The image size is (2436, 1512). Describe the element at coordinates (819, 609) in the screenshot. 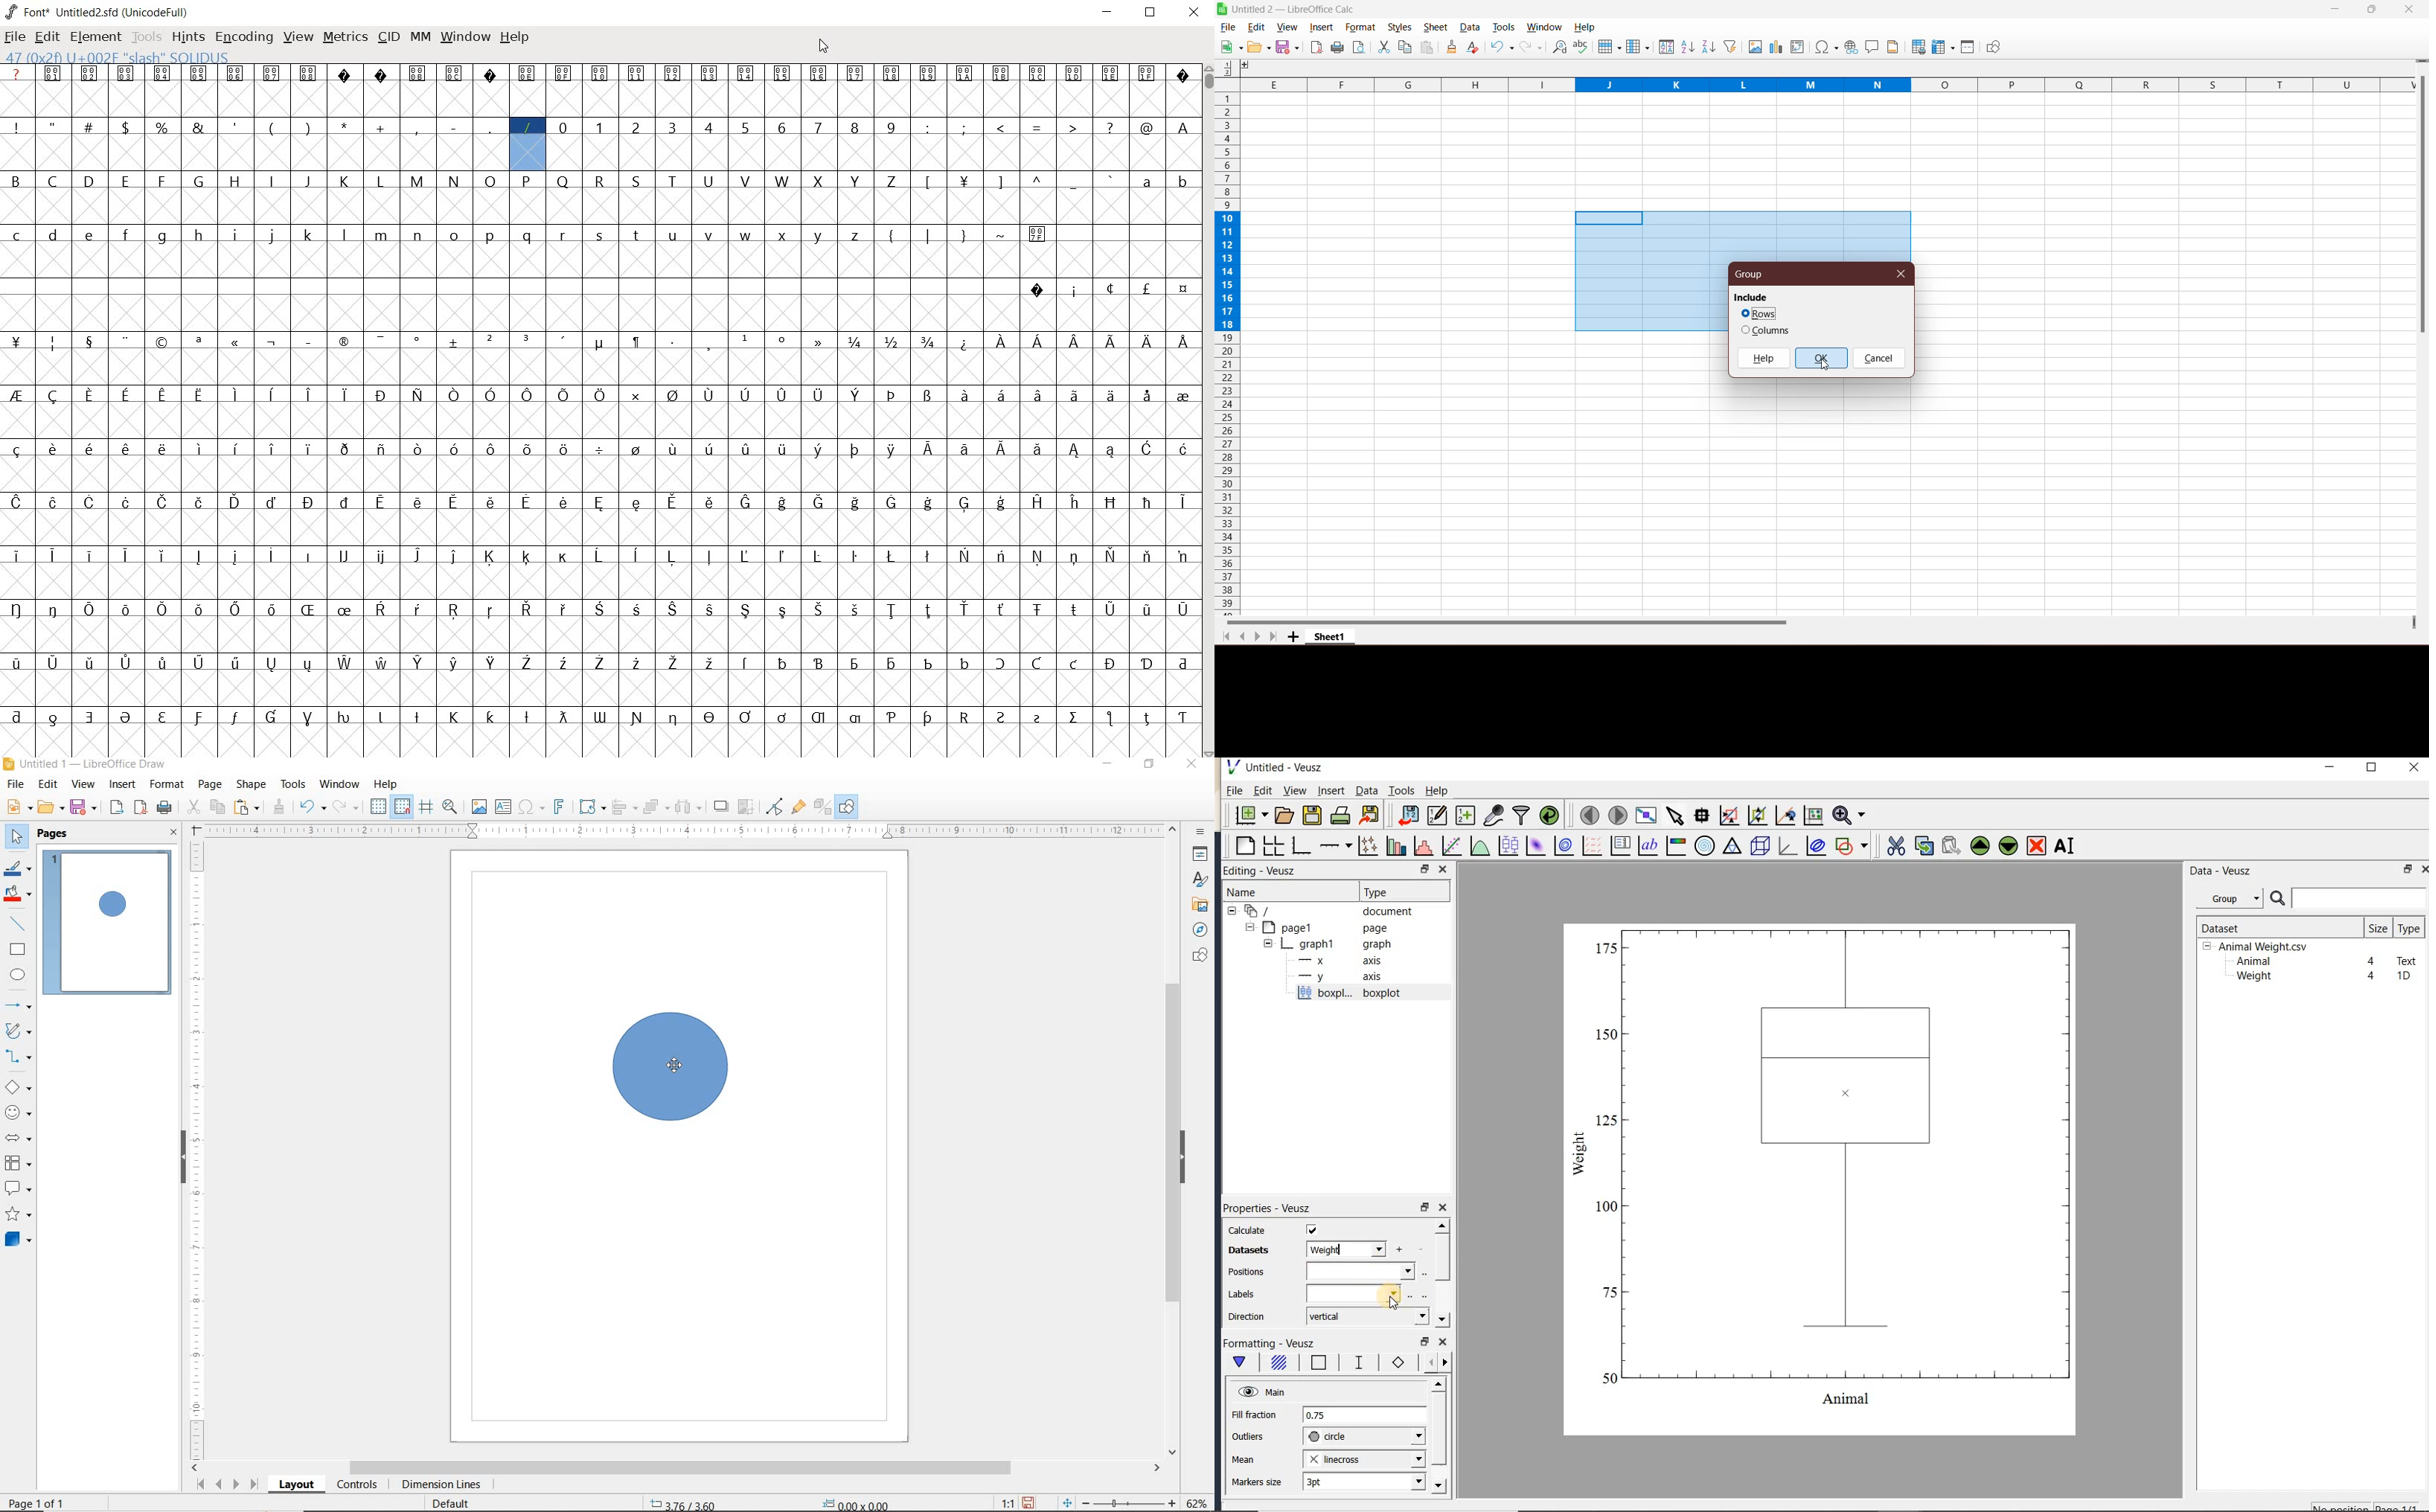

I see `glyph` at that location.